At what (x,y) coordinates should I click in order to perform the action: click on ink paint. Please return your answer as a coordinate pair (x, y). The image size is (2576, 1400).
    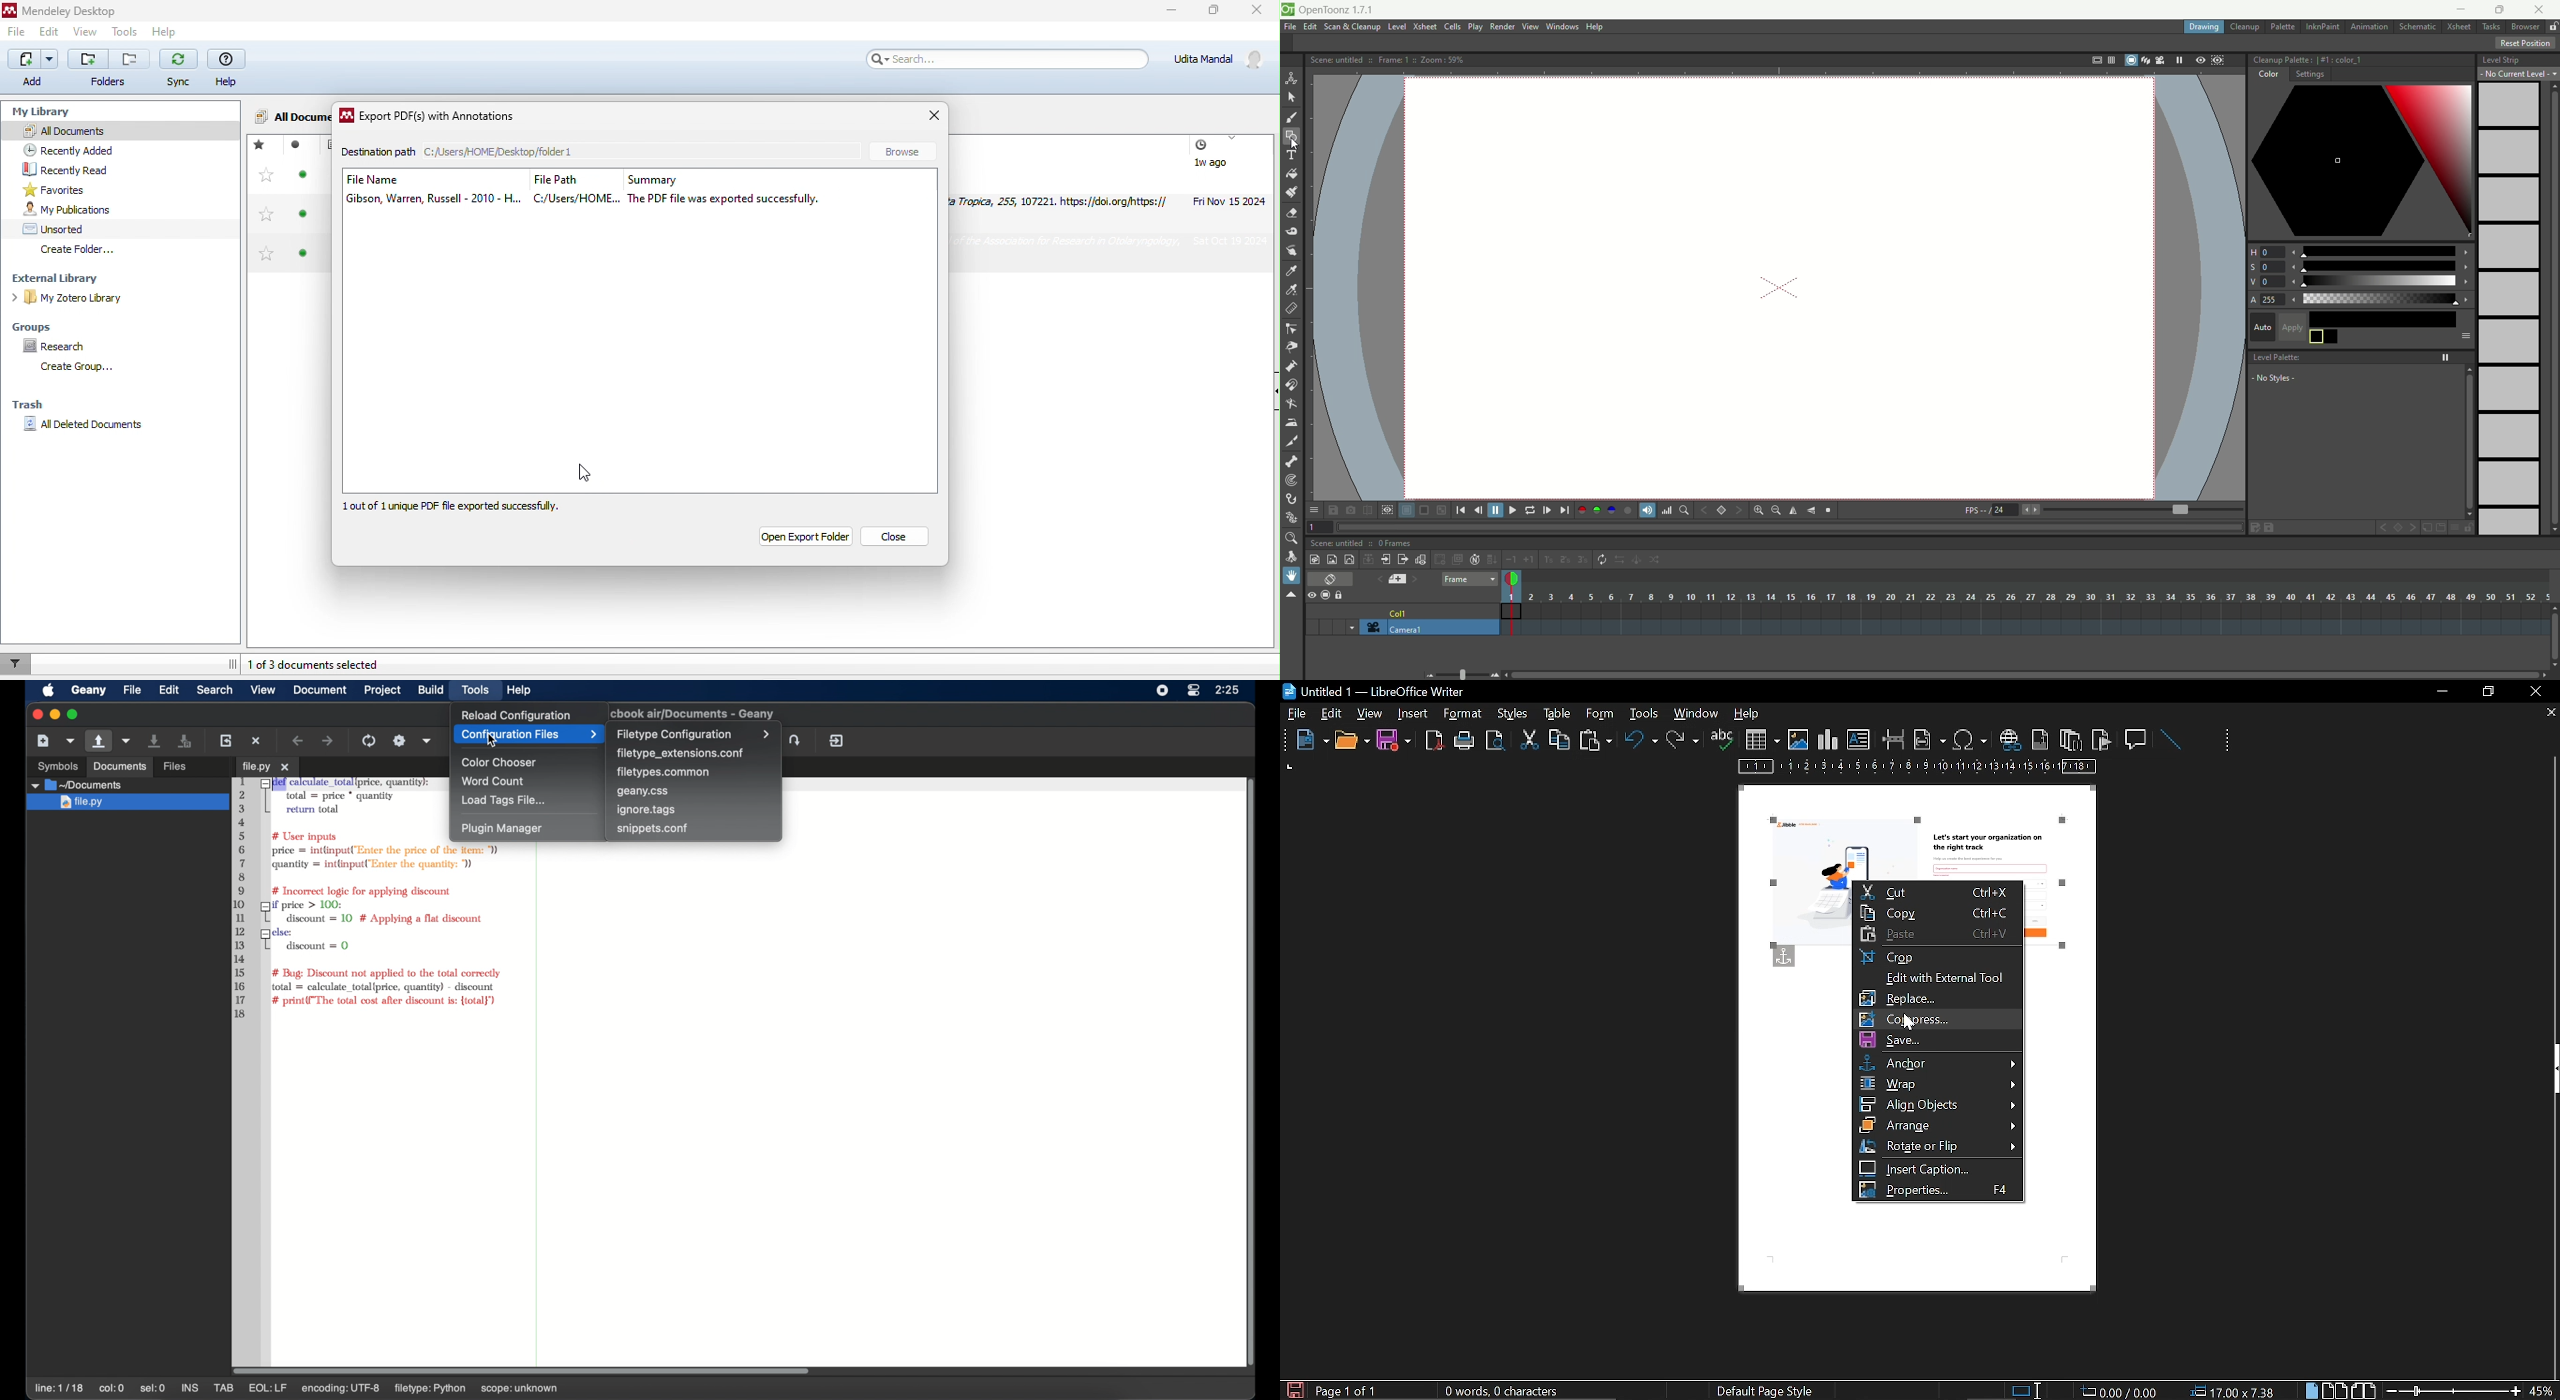
    Looking at the image, I should click on (2323, 27).